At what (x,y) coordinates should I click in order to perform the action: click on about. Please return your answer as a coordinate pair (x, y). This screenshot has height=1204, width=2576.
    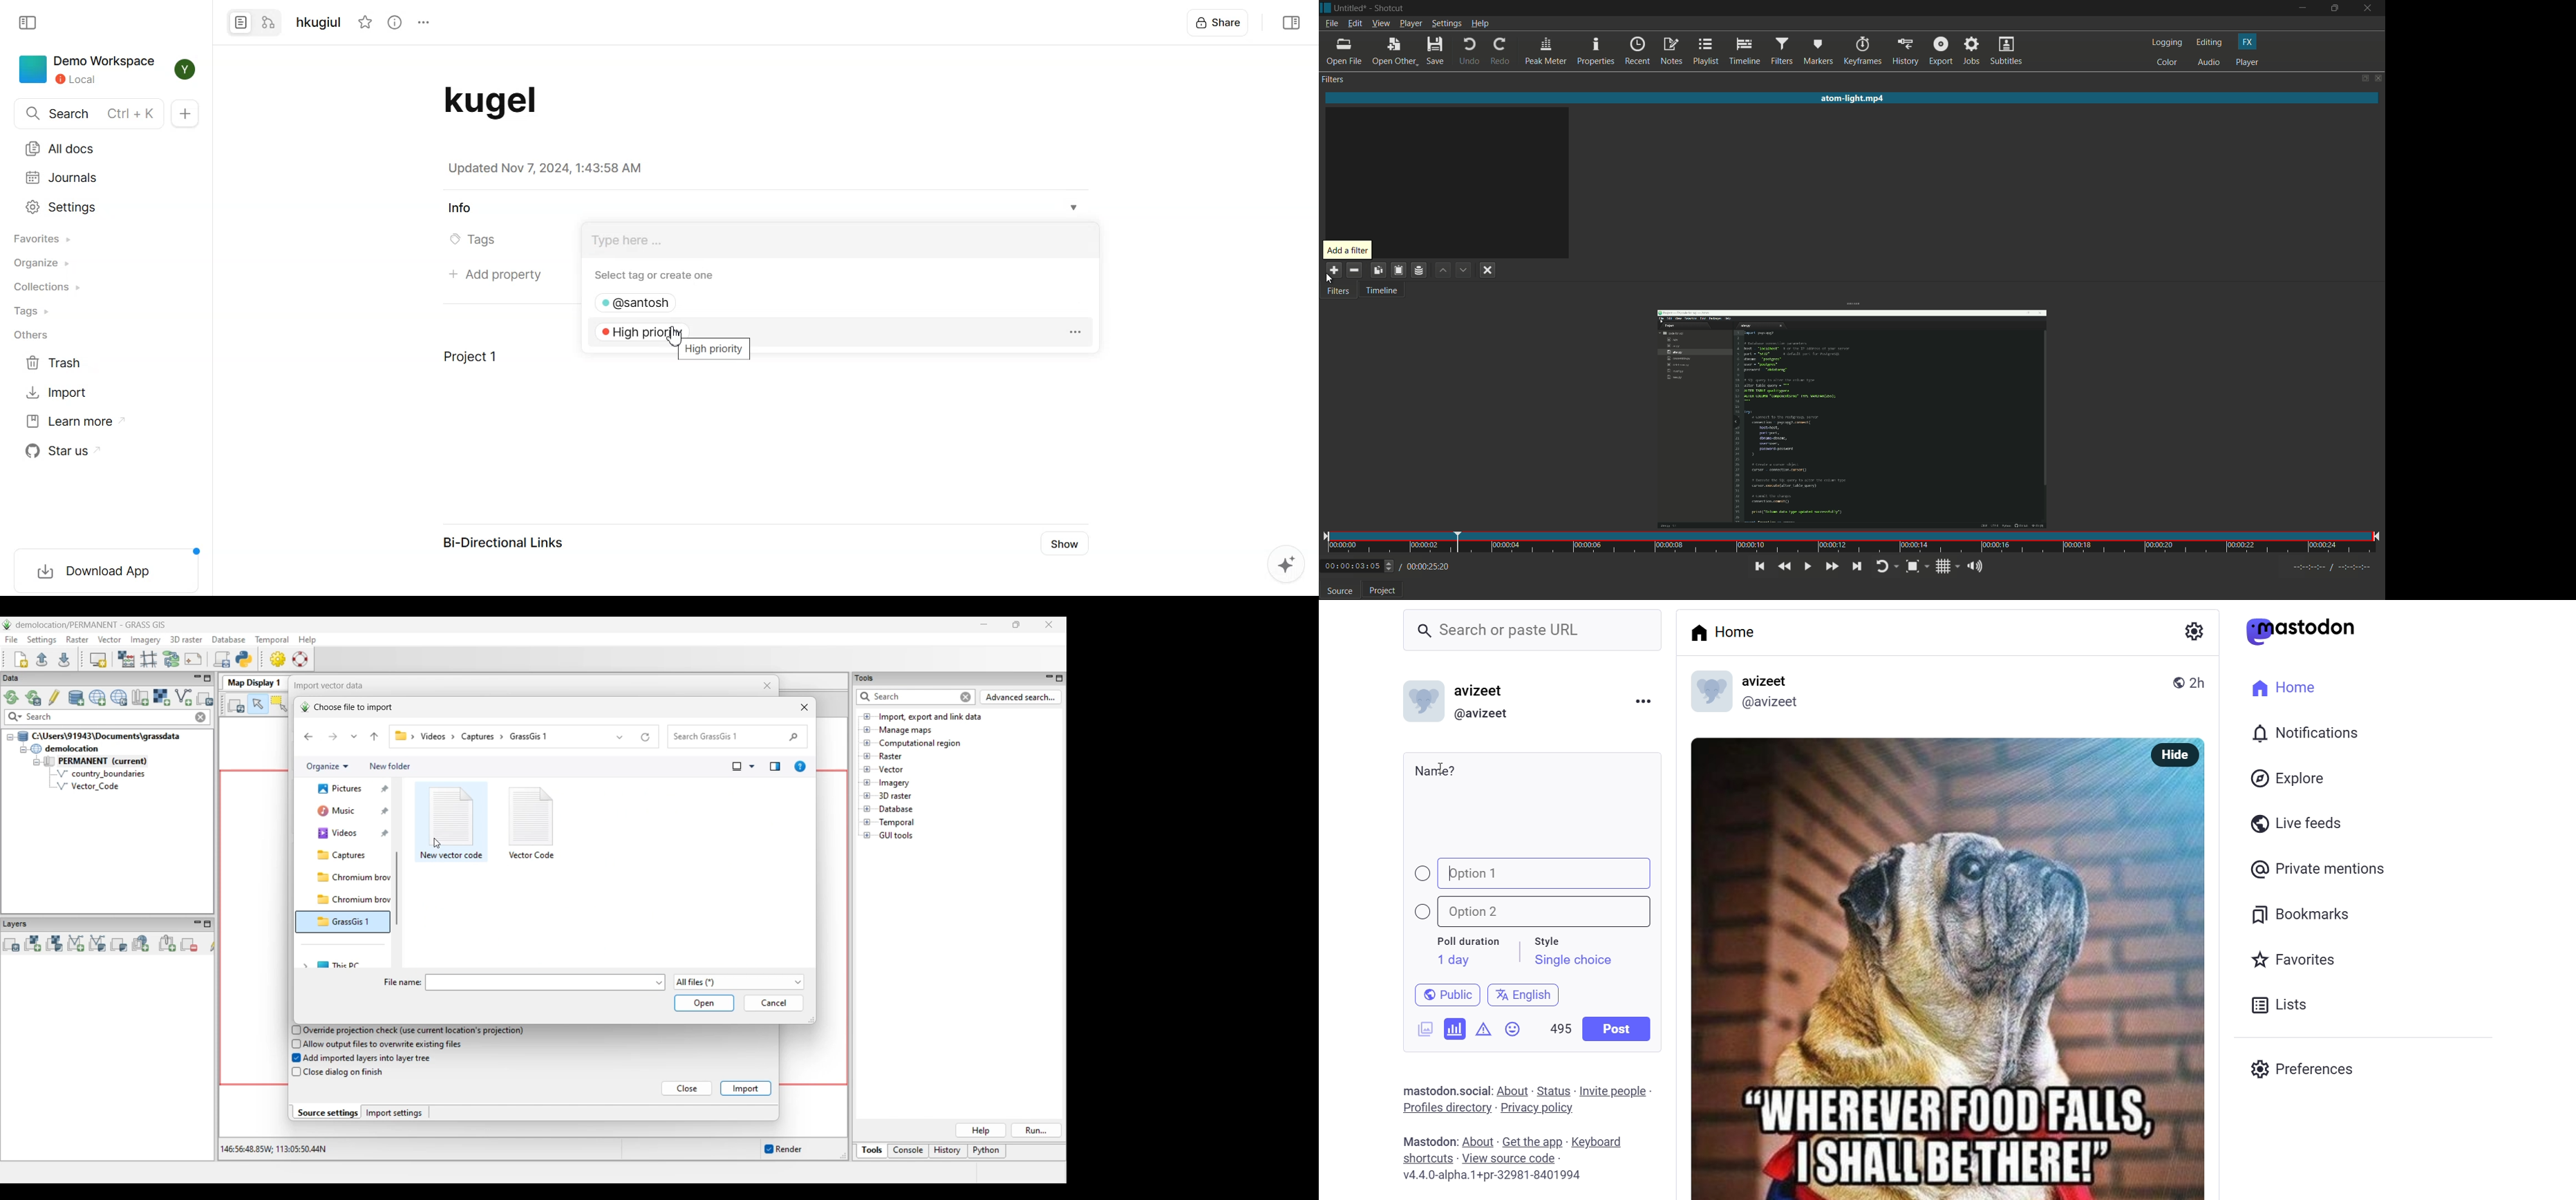
    Looking at the image, I should click on (1511, 1091).